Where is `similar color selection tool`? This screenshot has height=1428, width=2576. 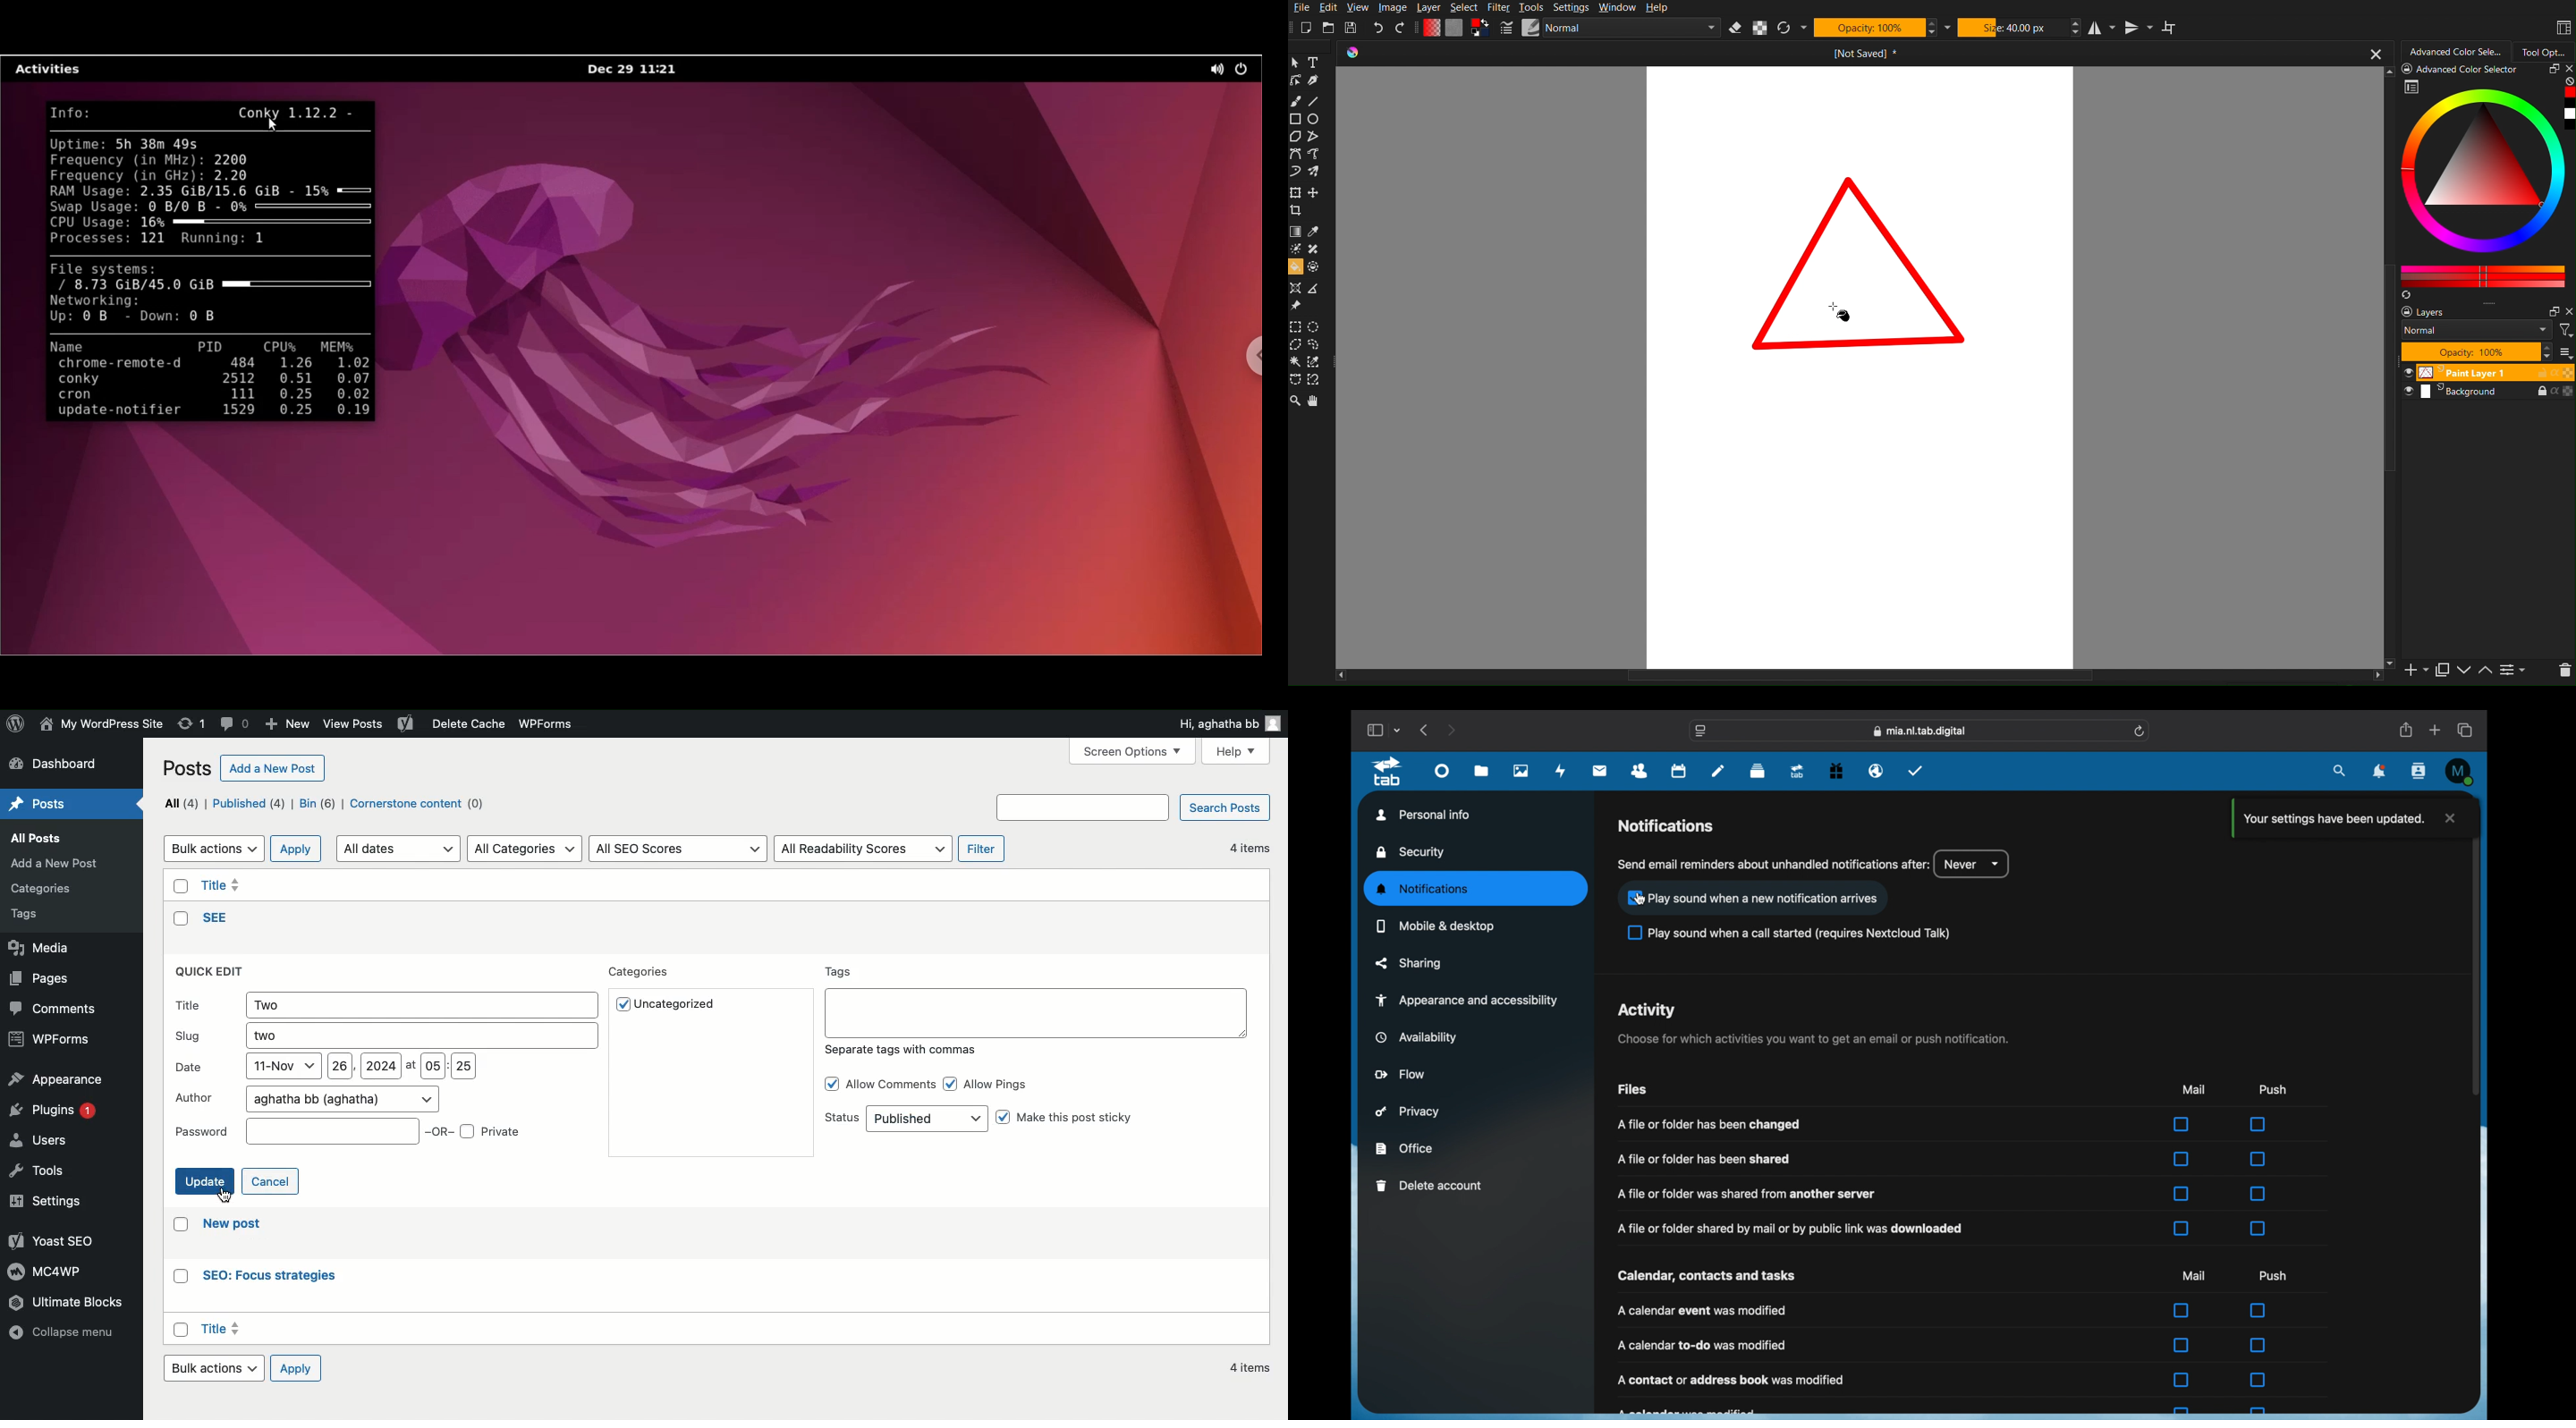
similar color selection tool is located at coordinates (1318, 362).